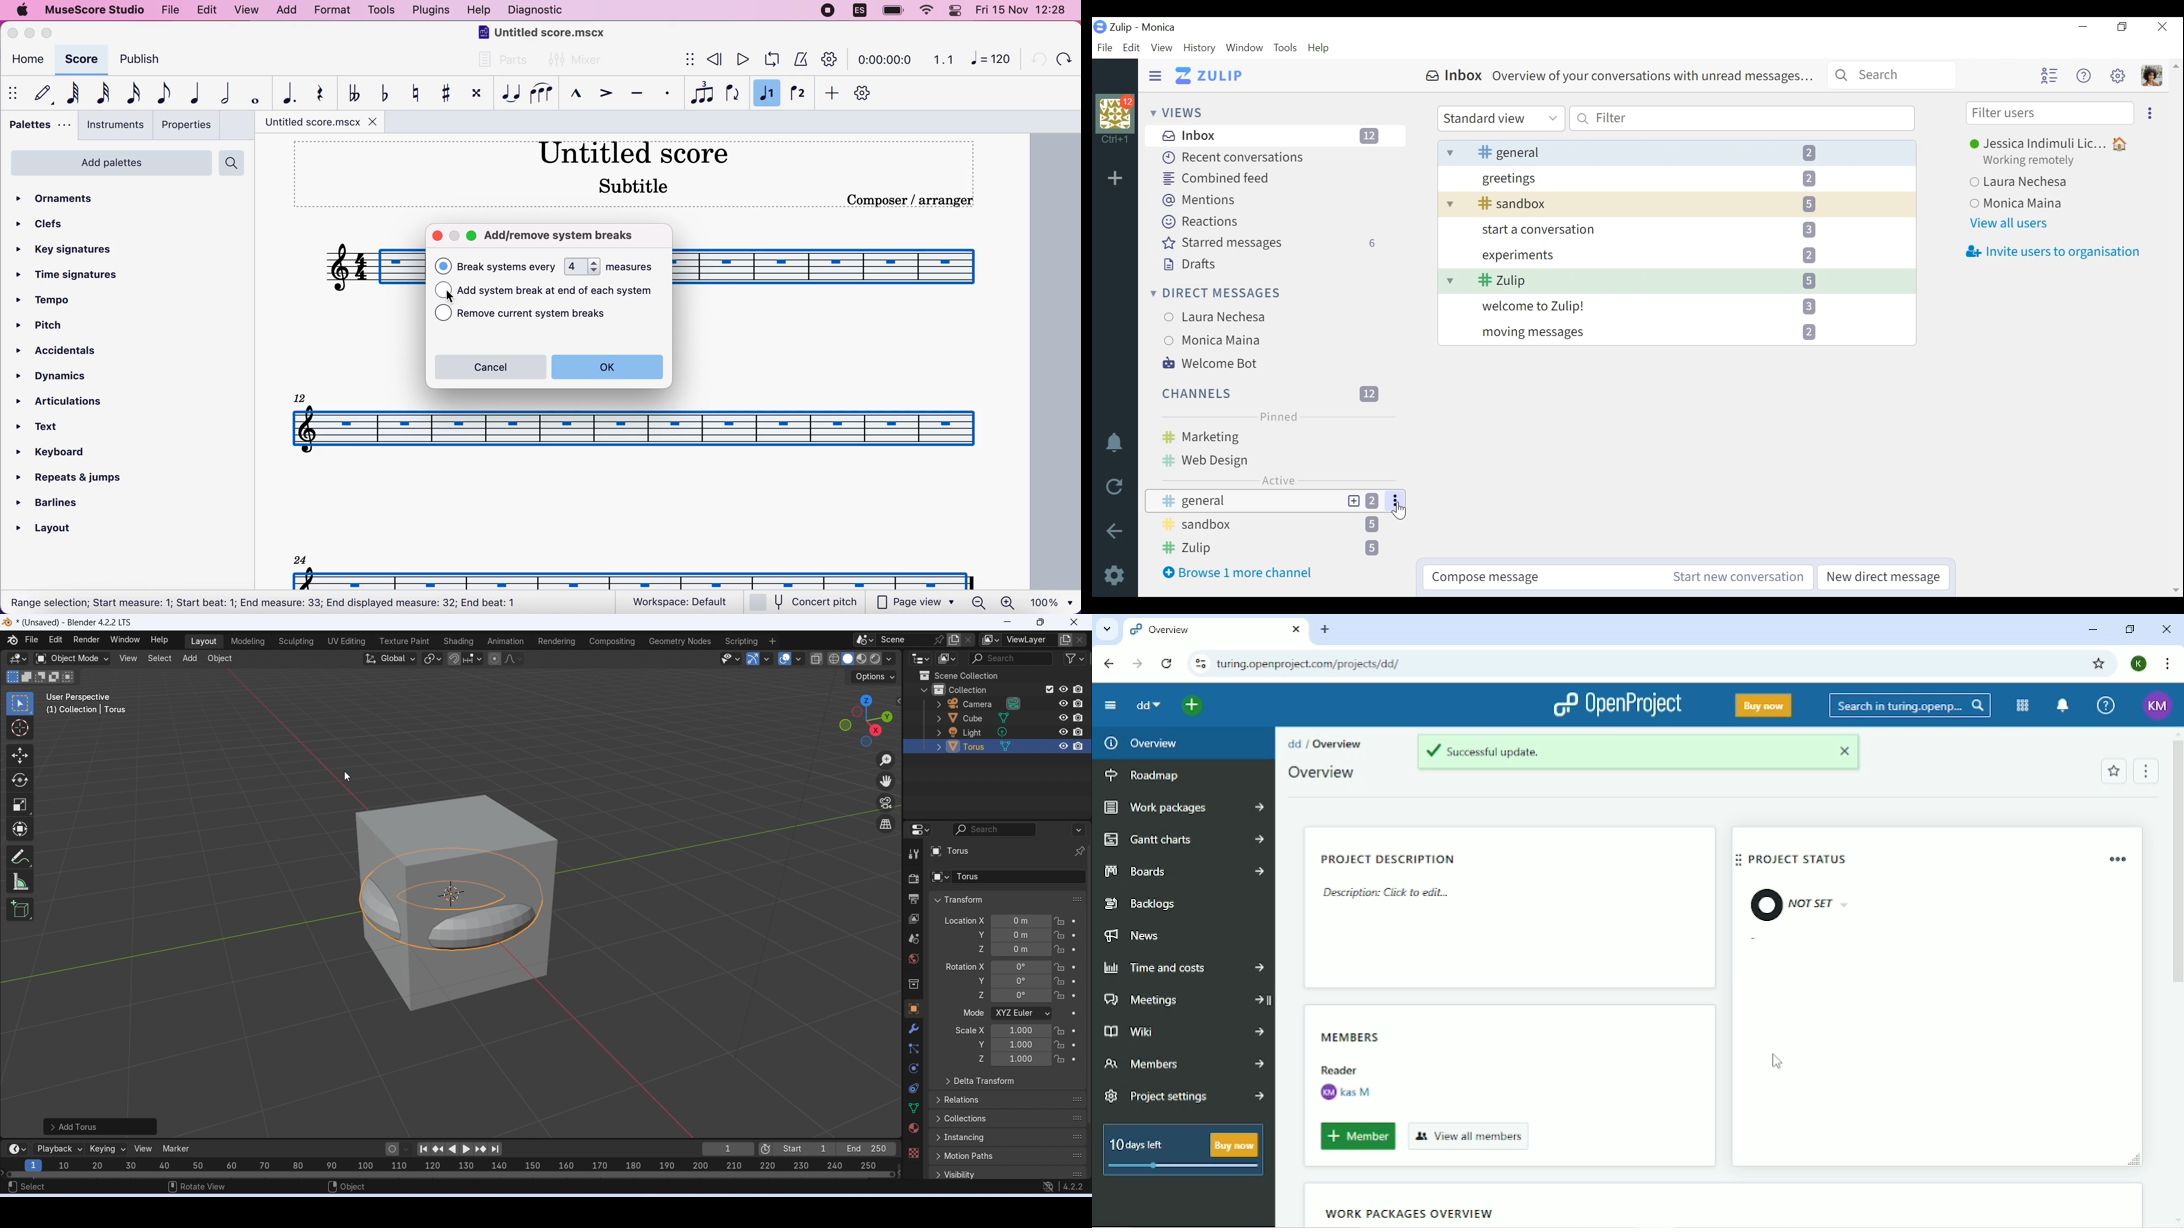  I want to click on Instancing, so click(1008, 1138).